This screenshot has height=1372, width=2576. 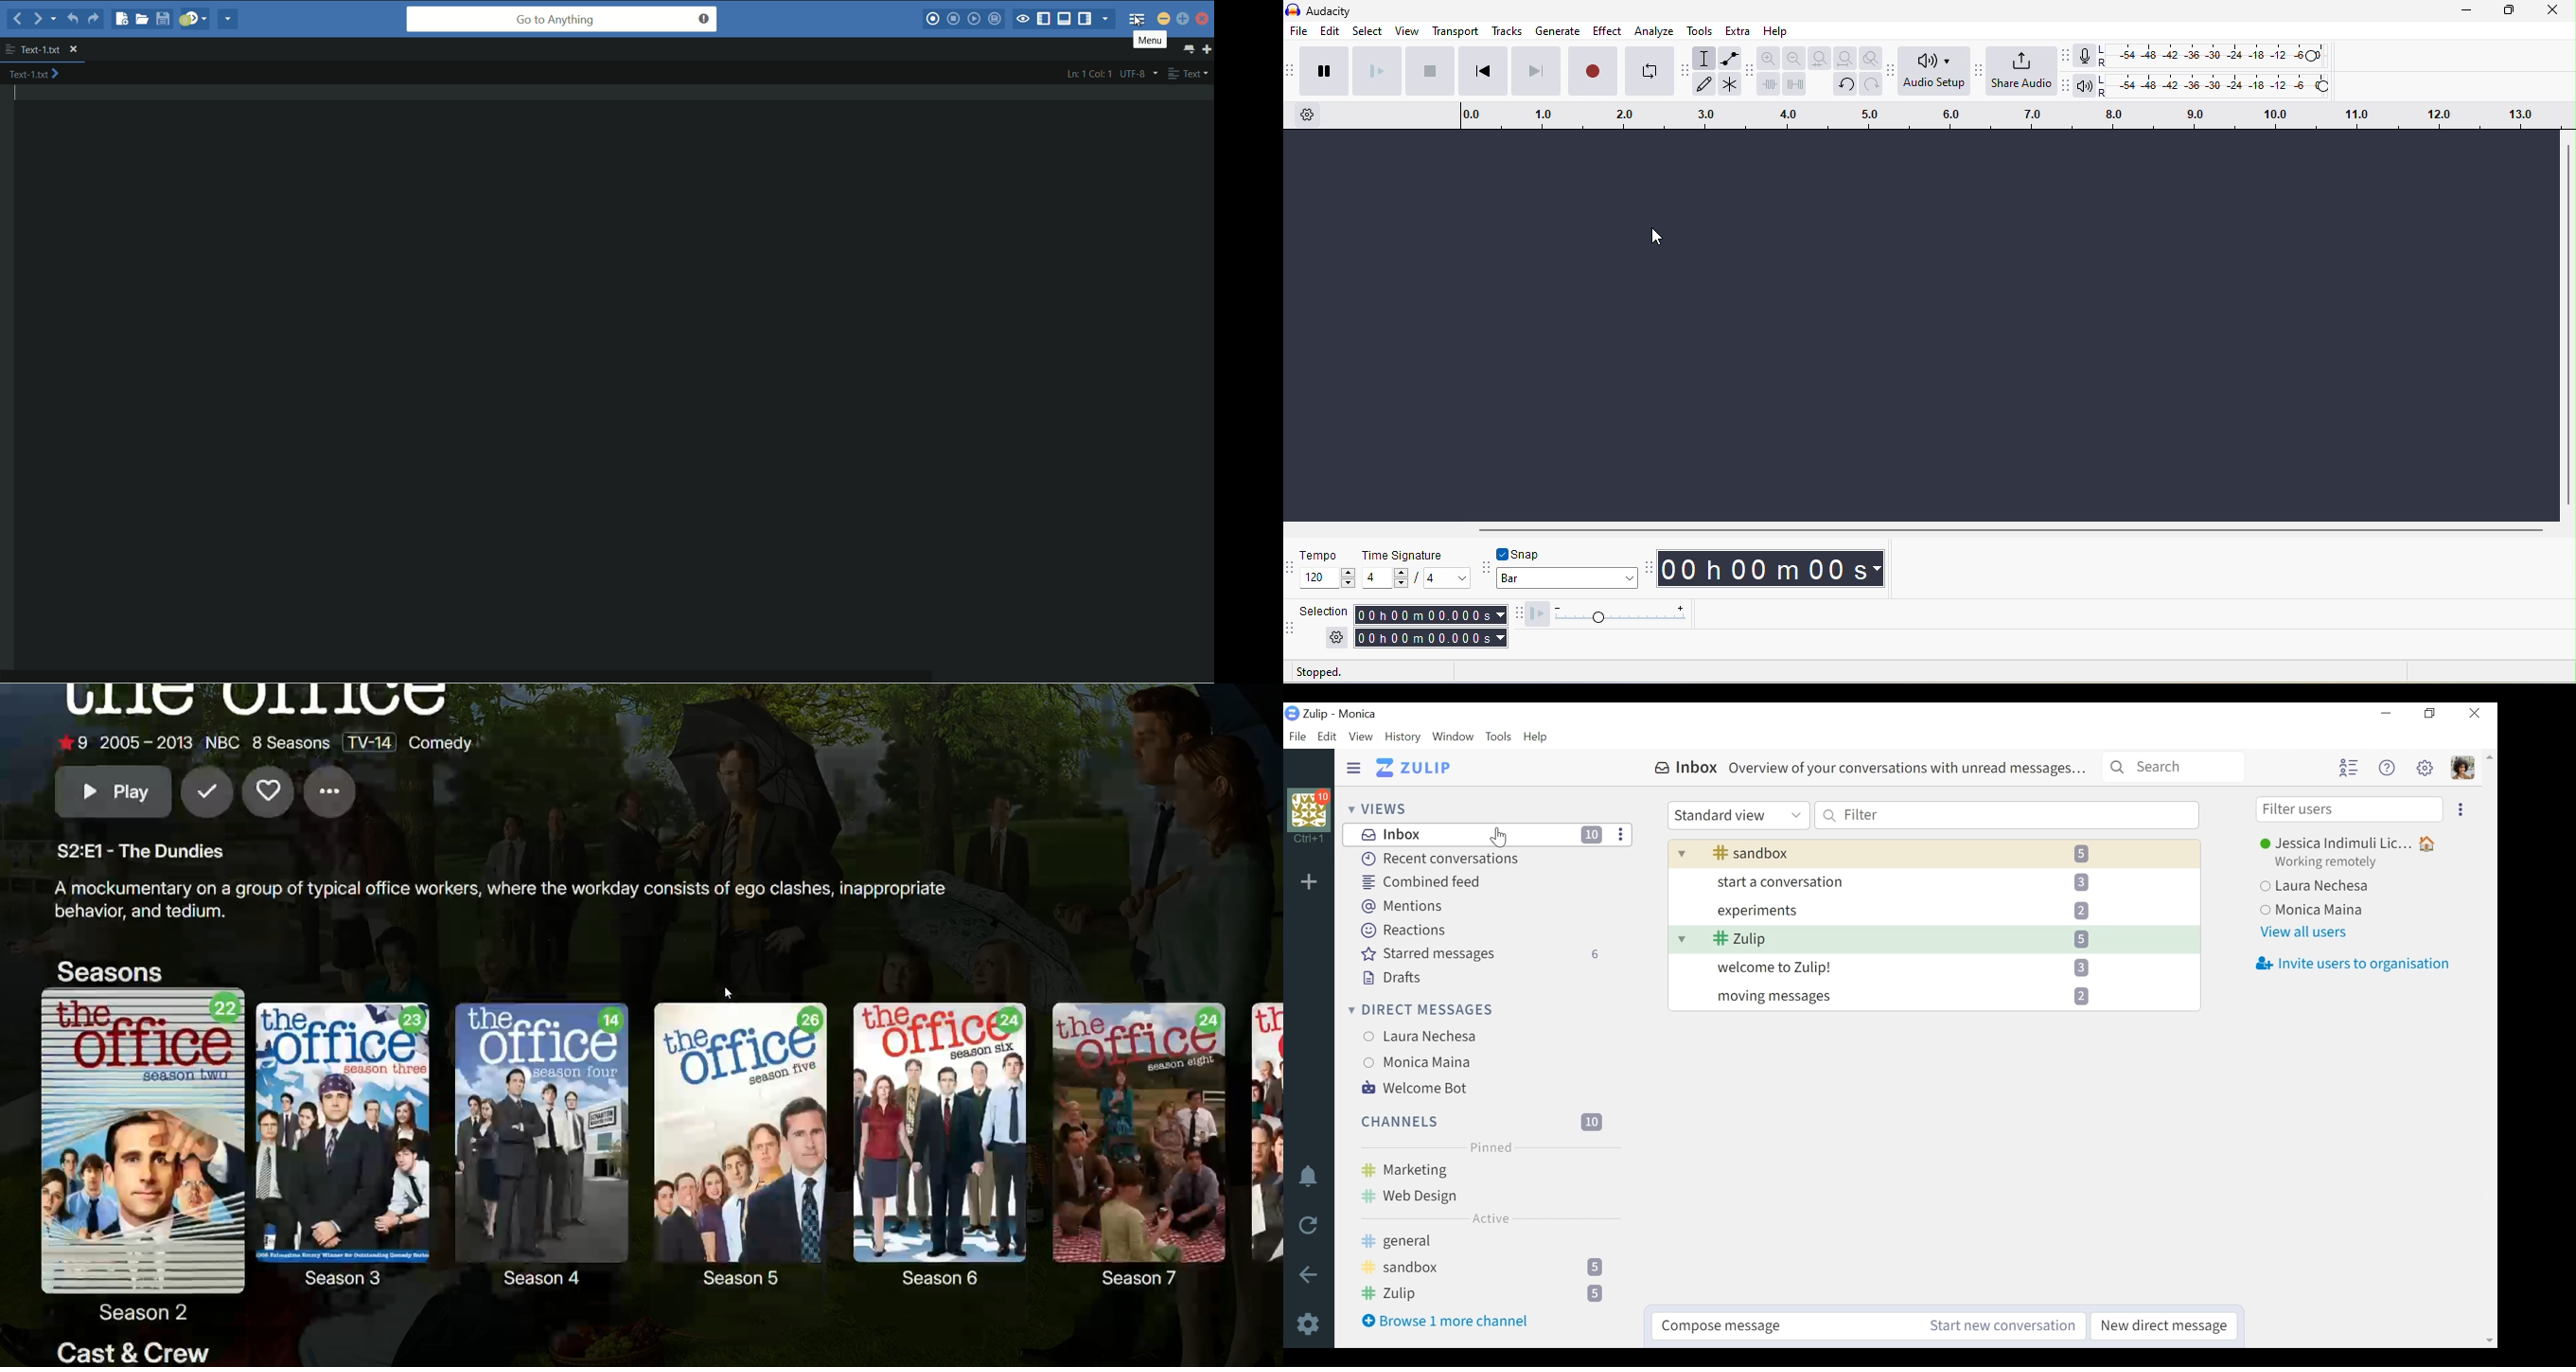 I want to click on Go back, so click(x=1310, y=1274).